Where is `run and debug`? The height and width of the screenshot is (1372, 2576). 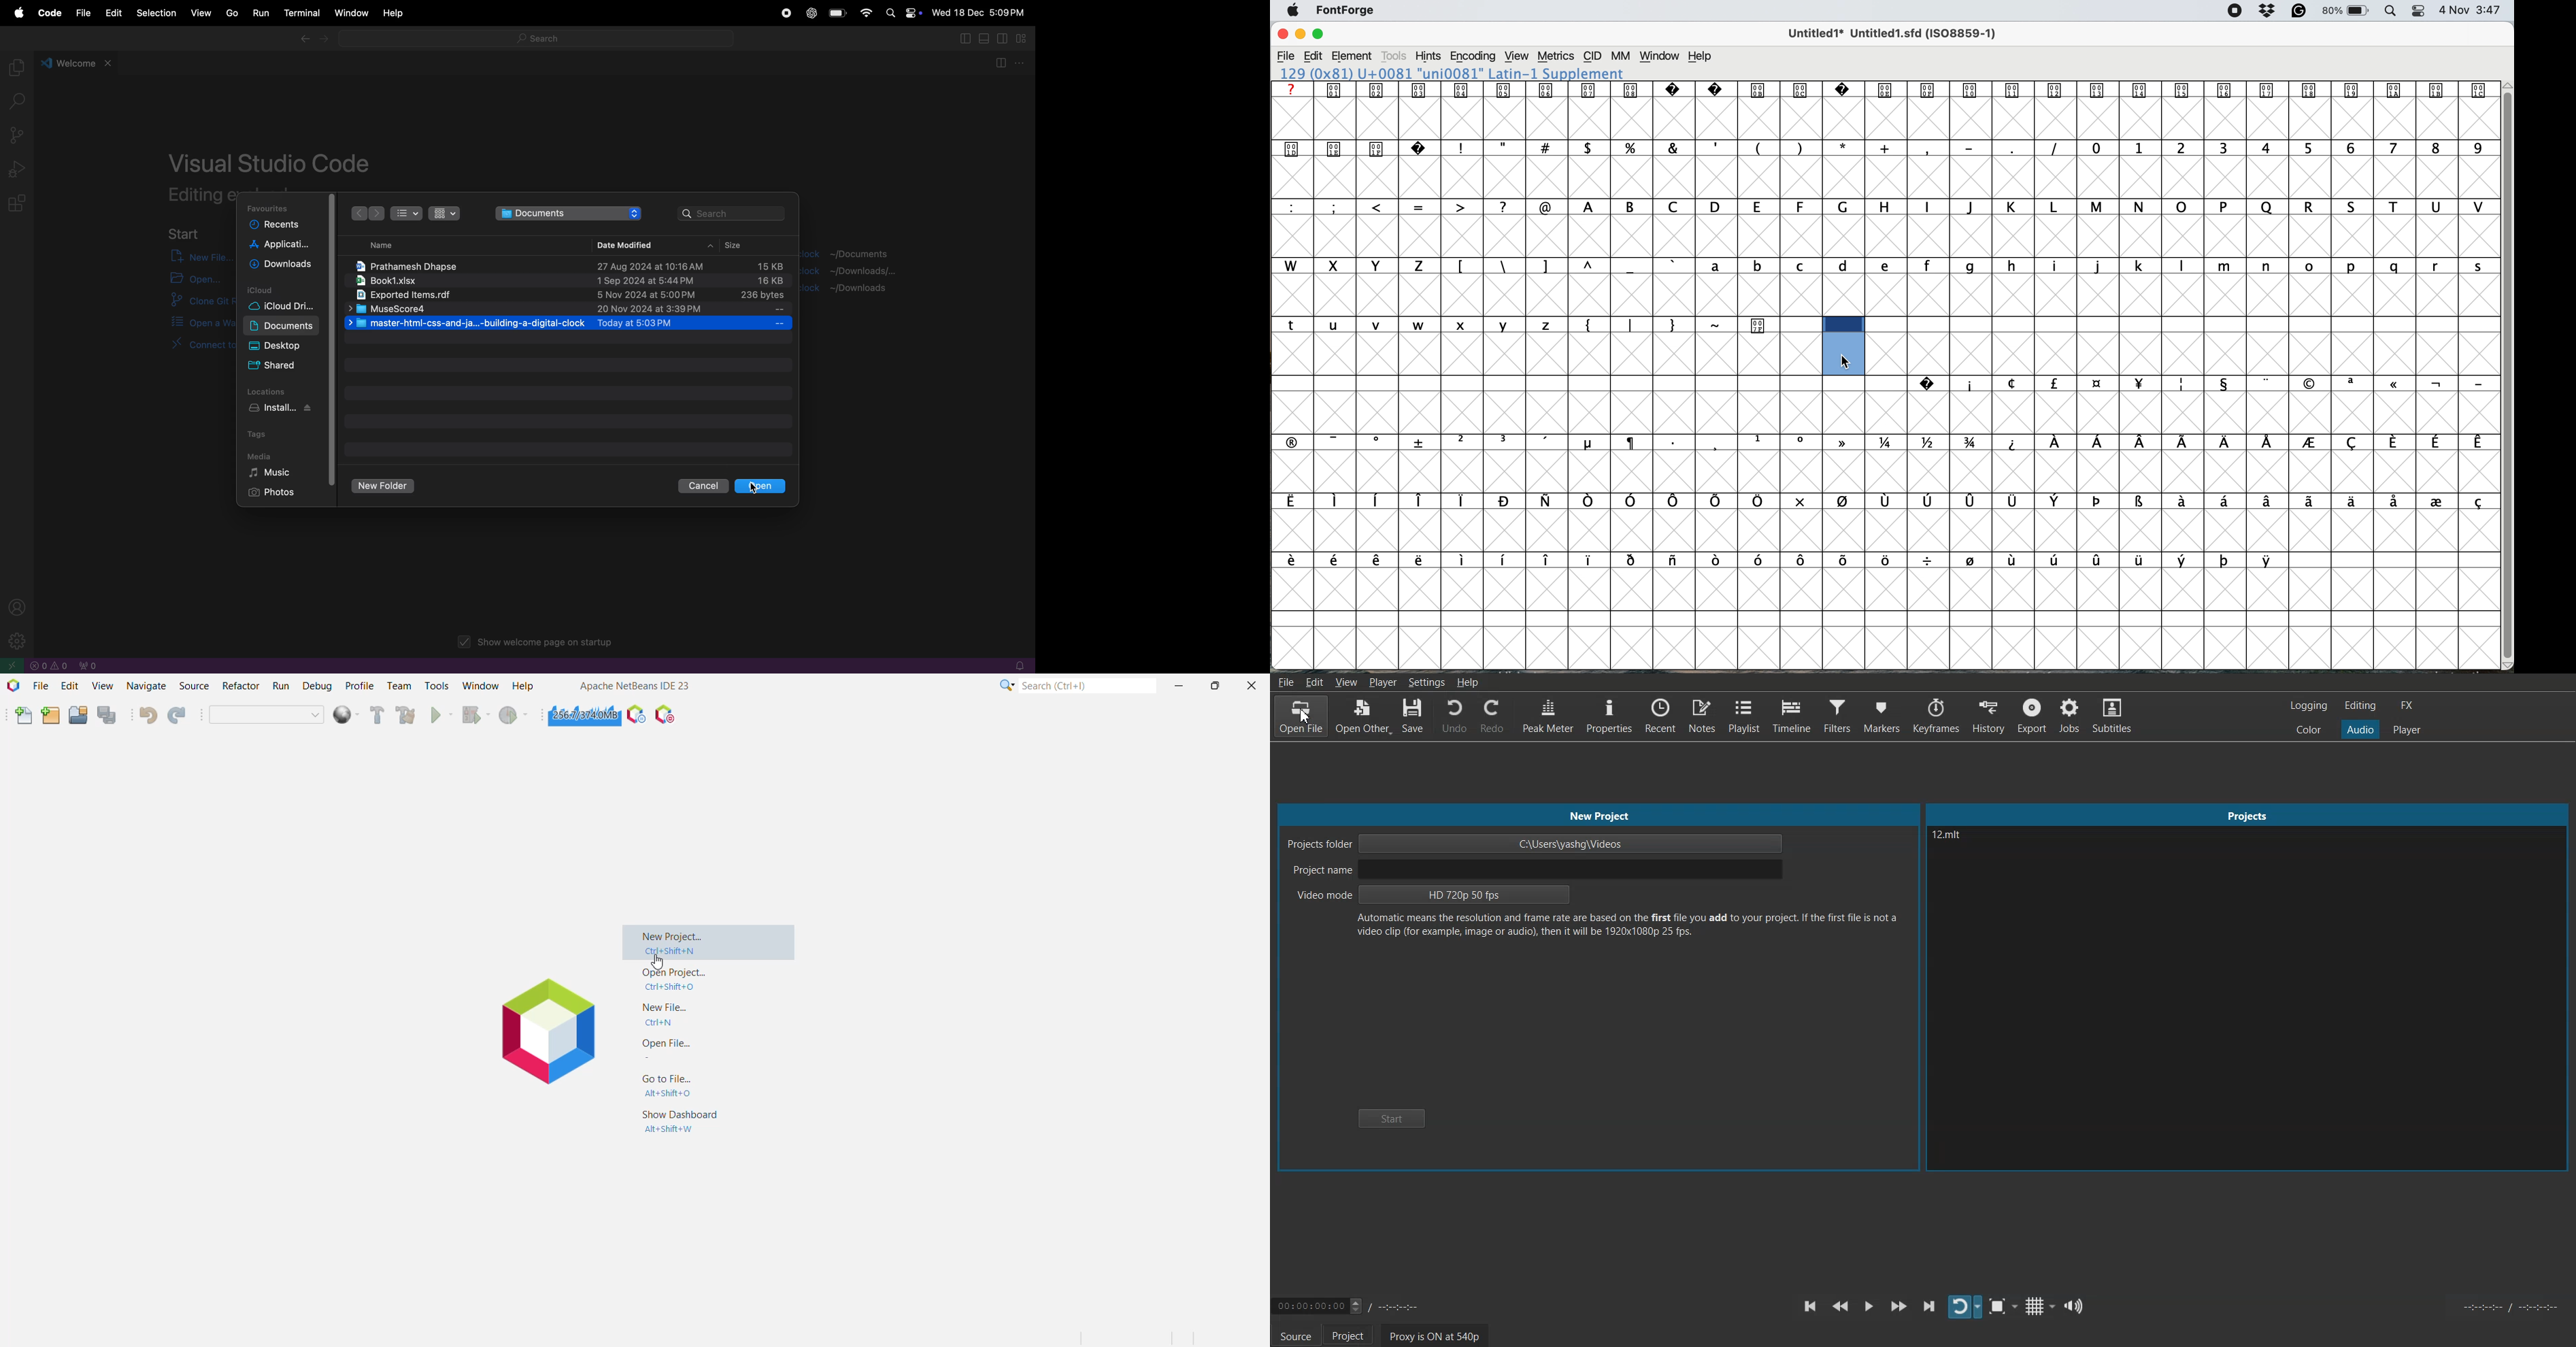
run and debug is located at coordinates (18, 169).